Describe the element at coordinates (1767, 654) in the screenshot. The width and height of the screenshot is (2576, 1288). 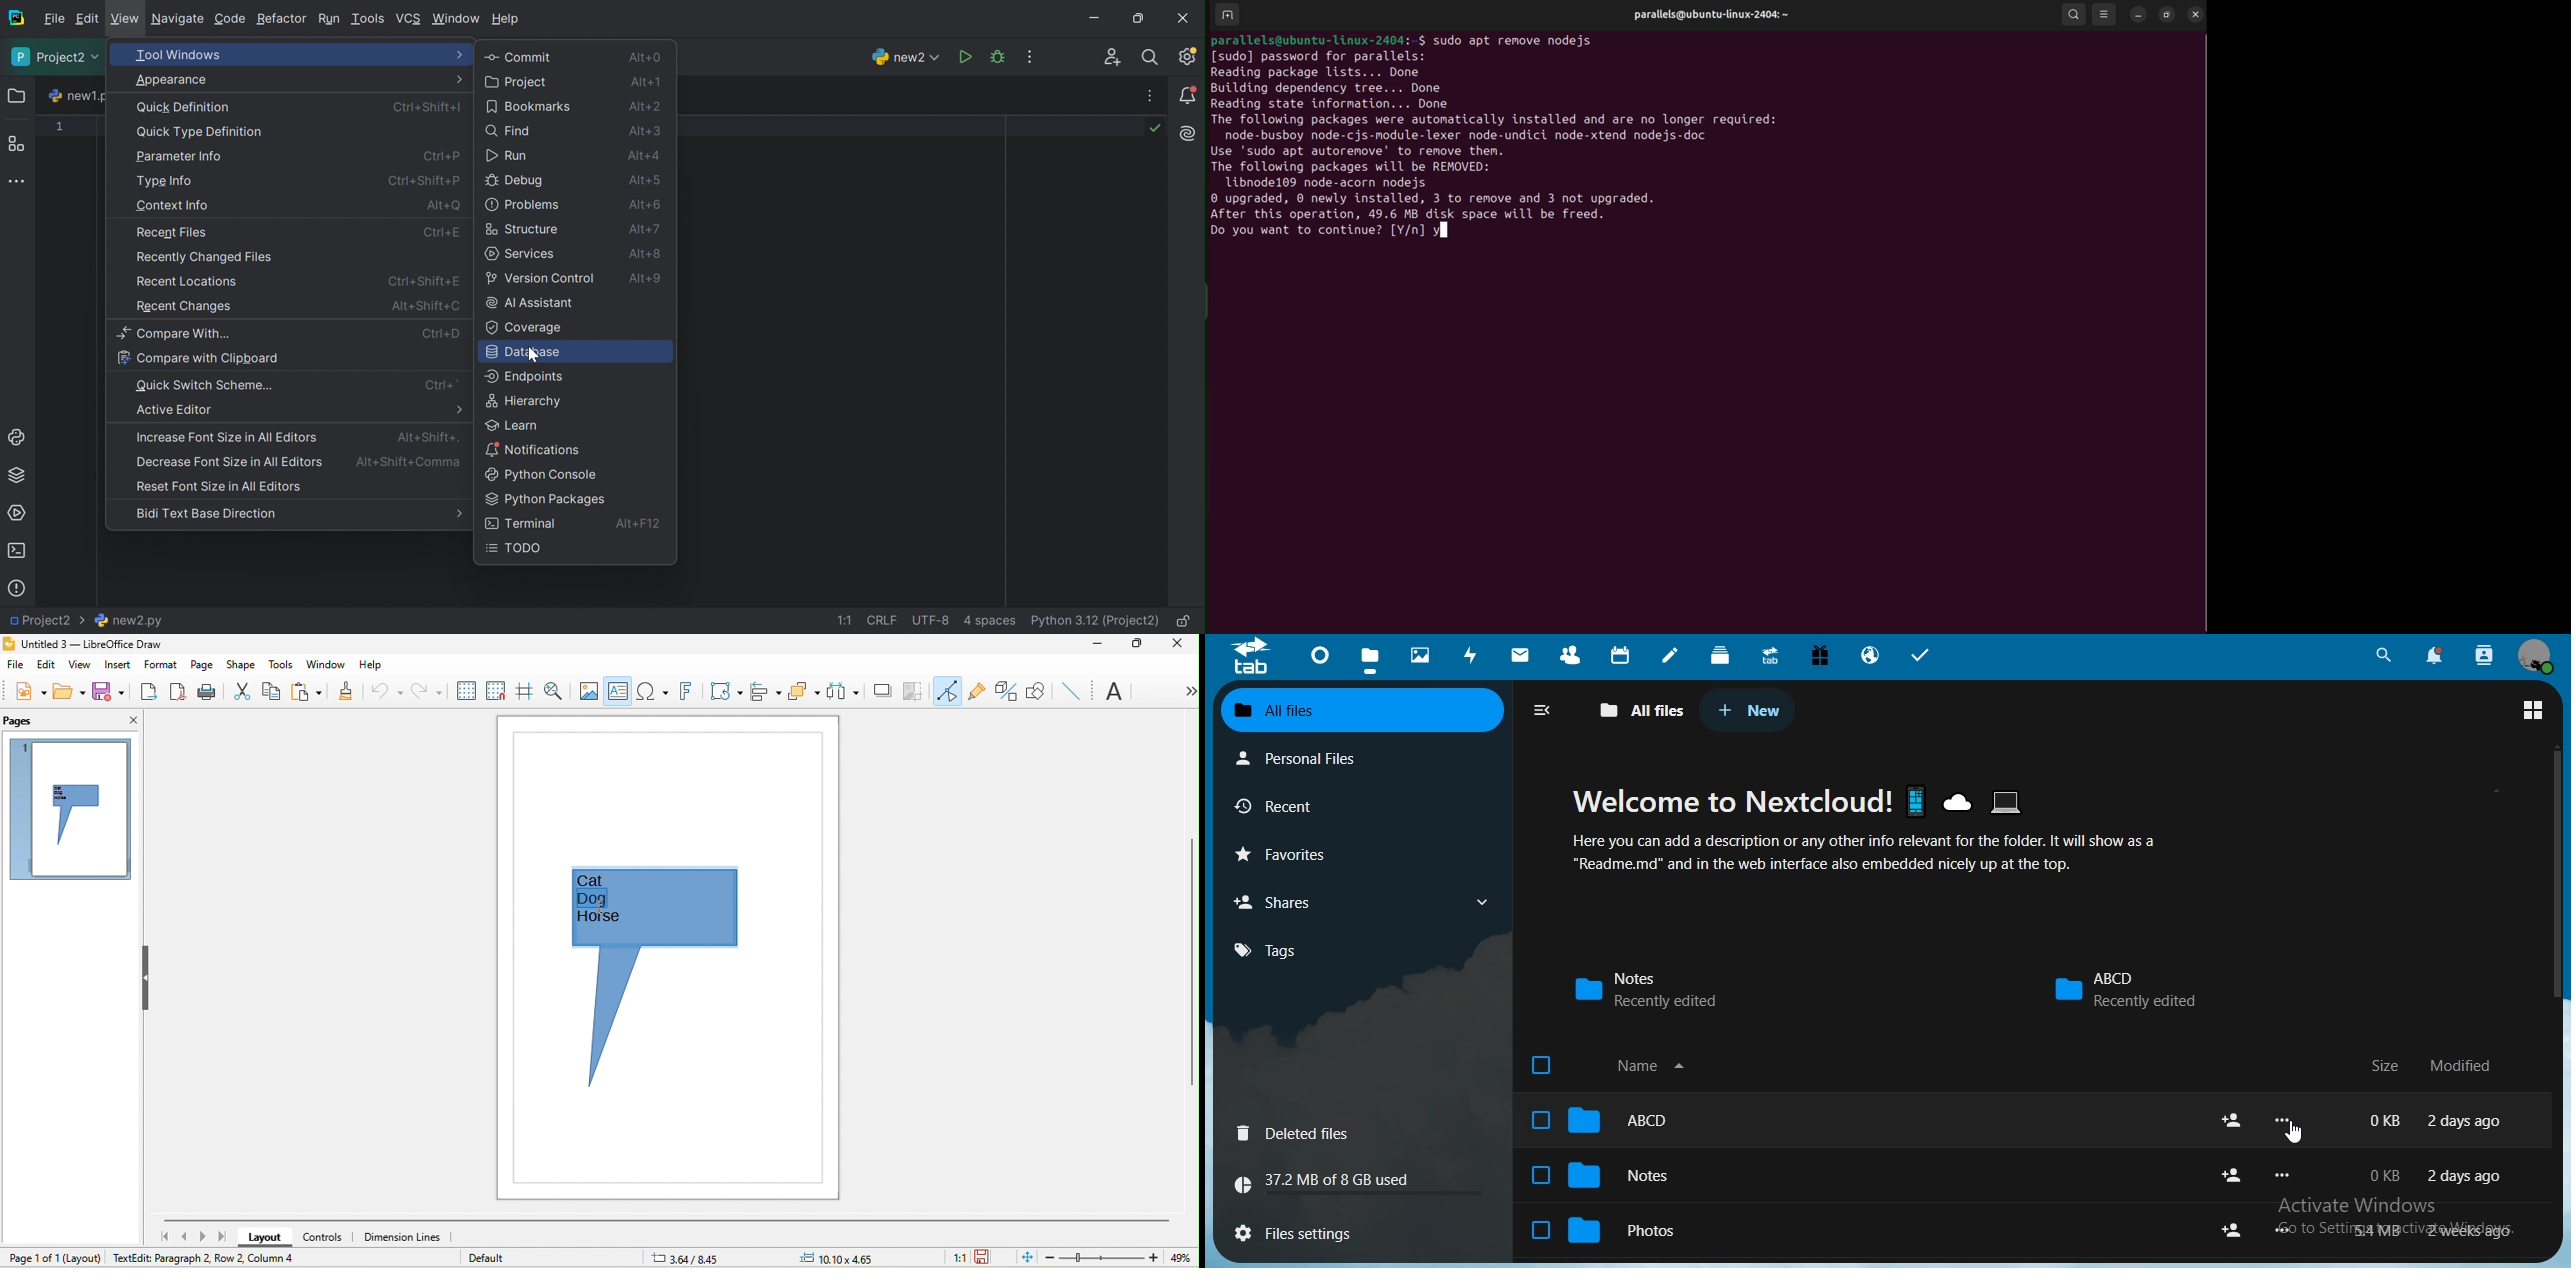
I see `upgrade trial` at that location.